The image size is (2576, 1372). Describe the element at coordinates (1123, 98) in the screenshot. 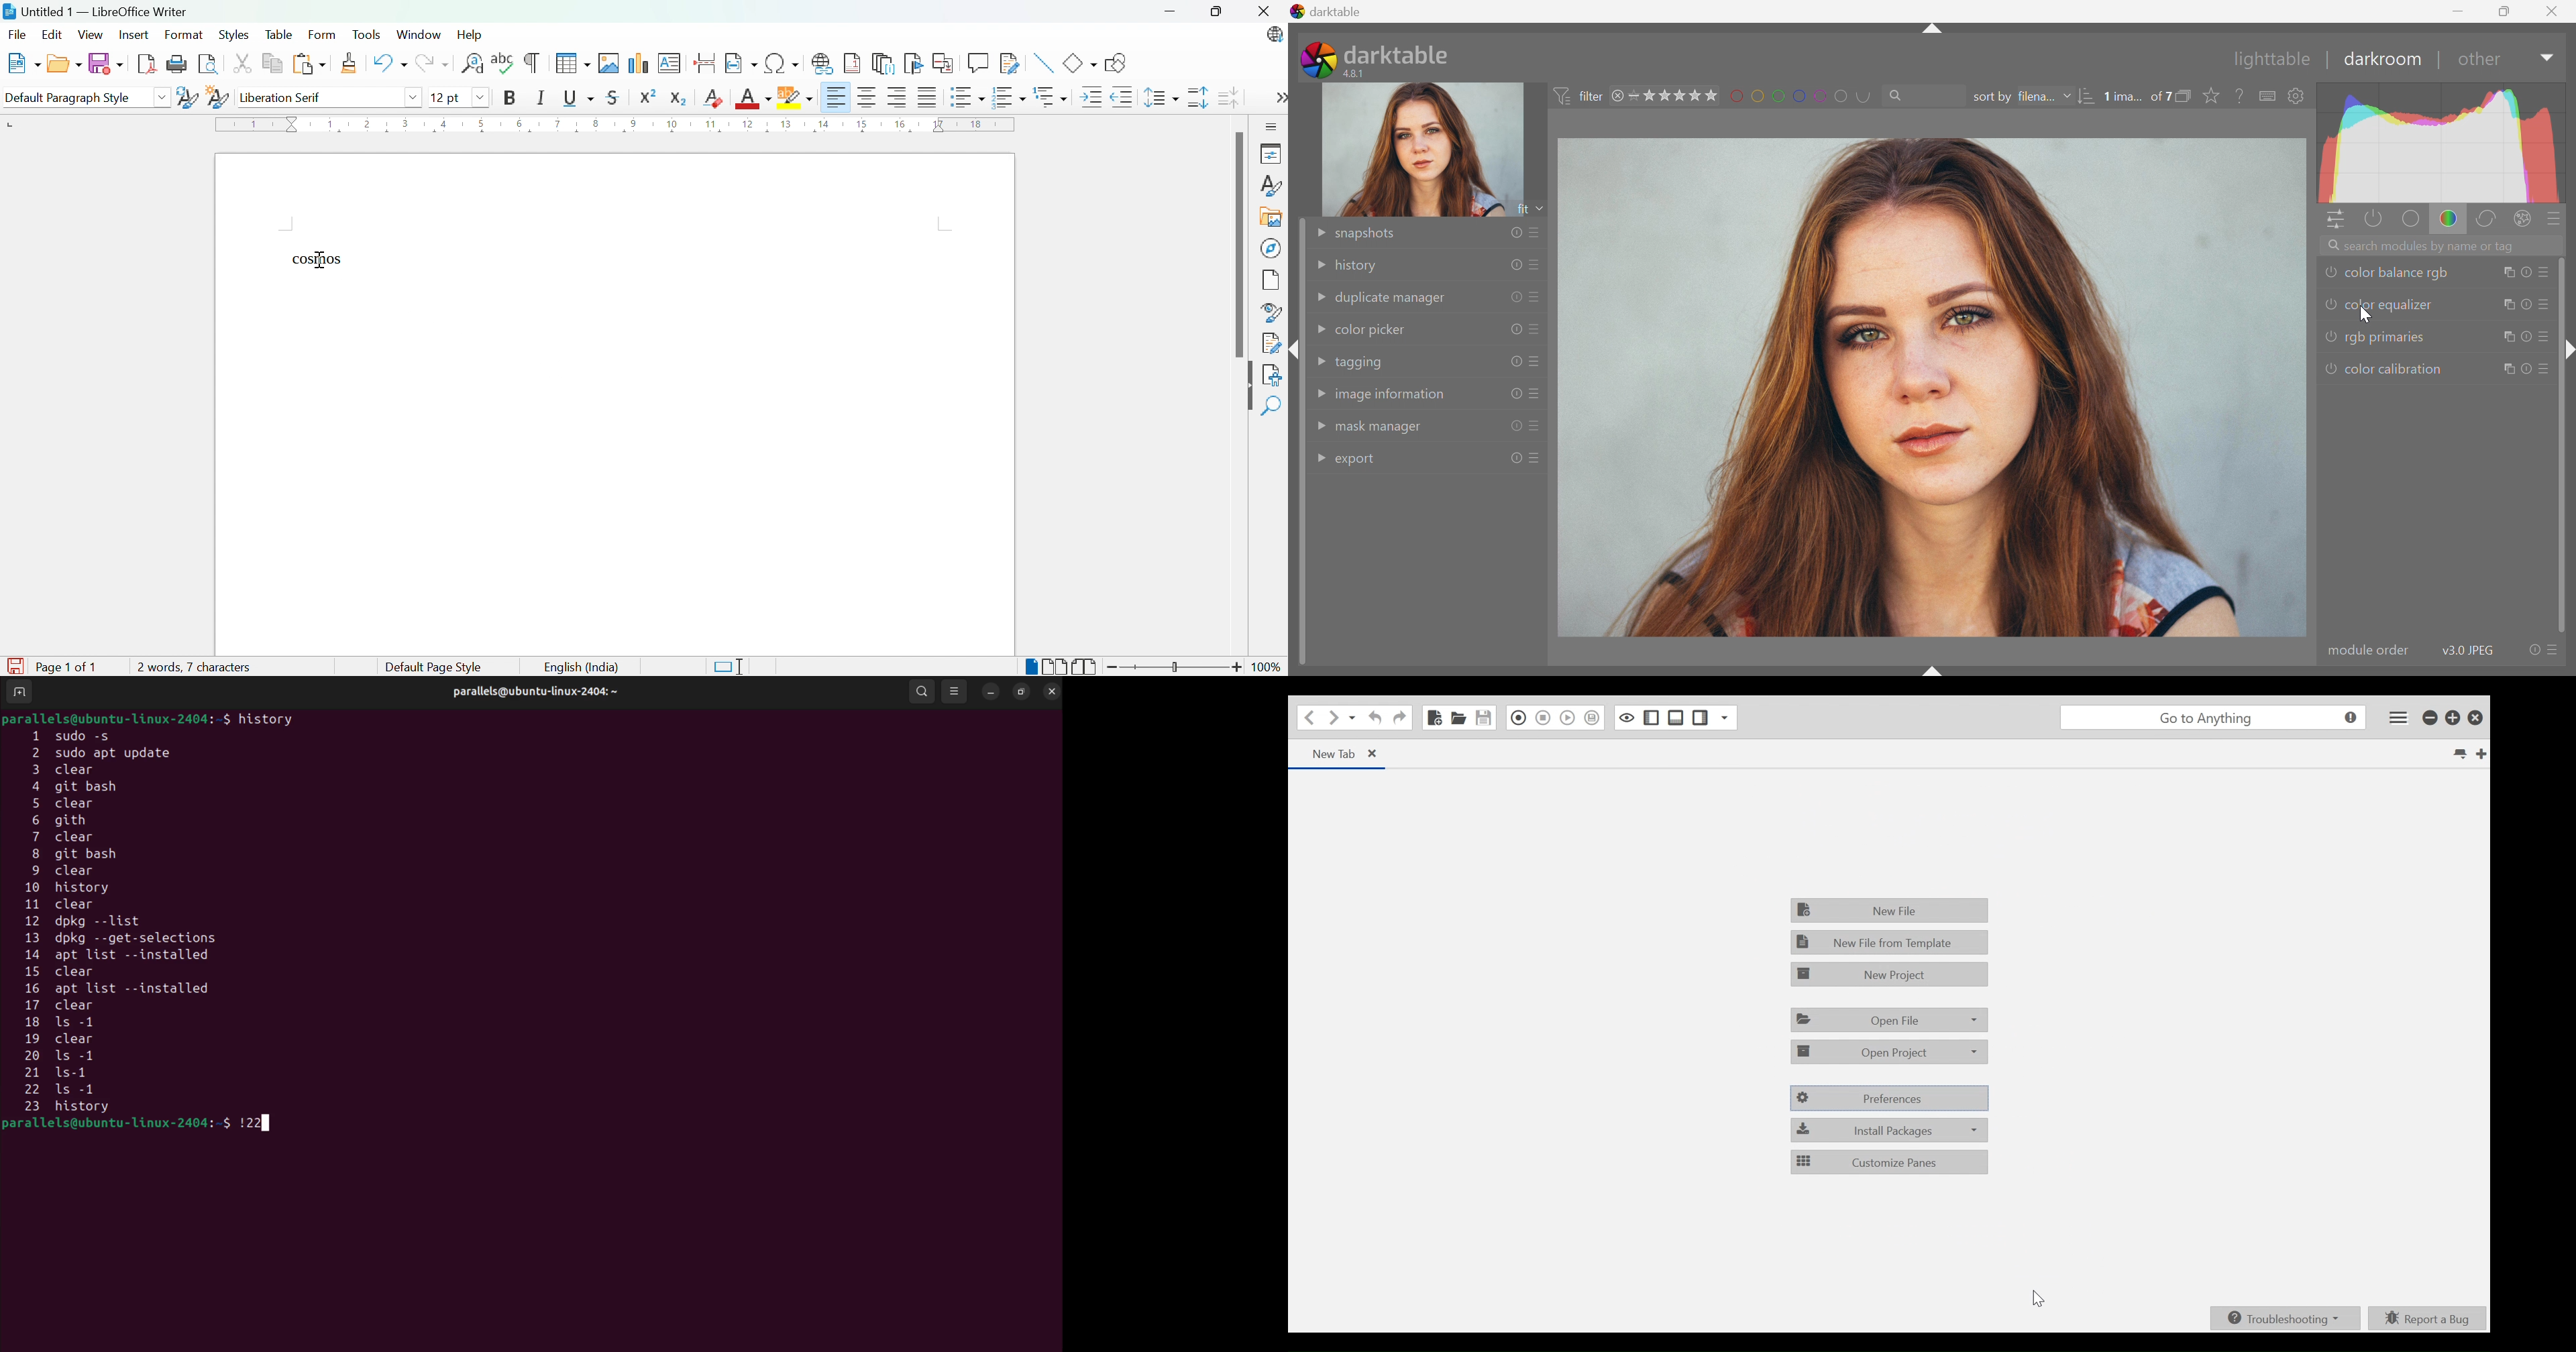

I see `Decrease indent` at that location.